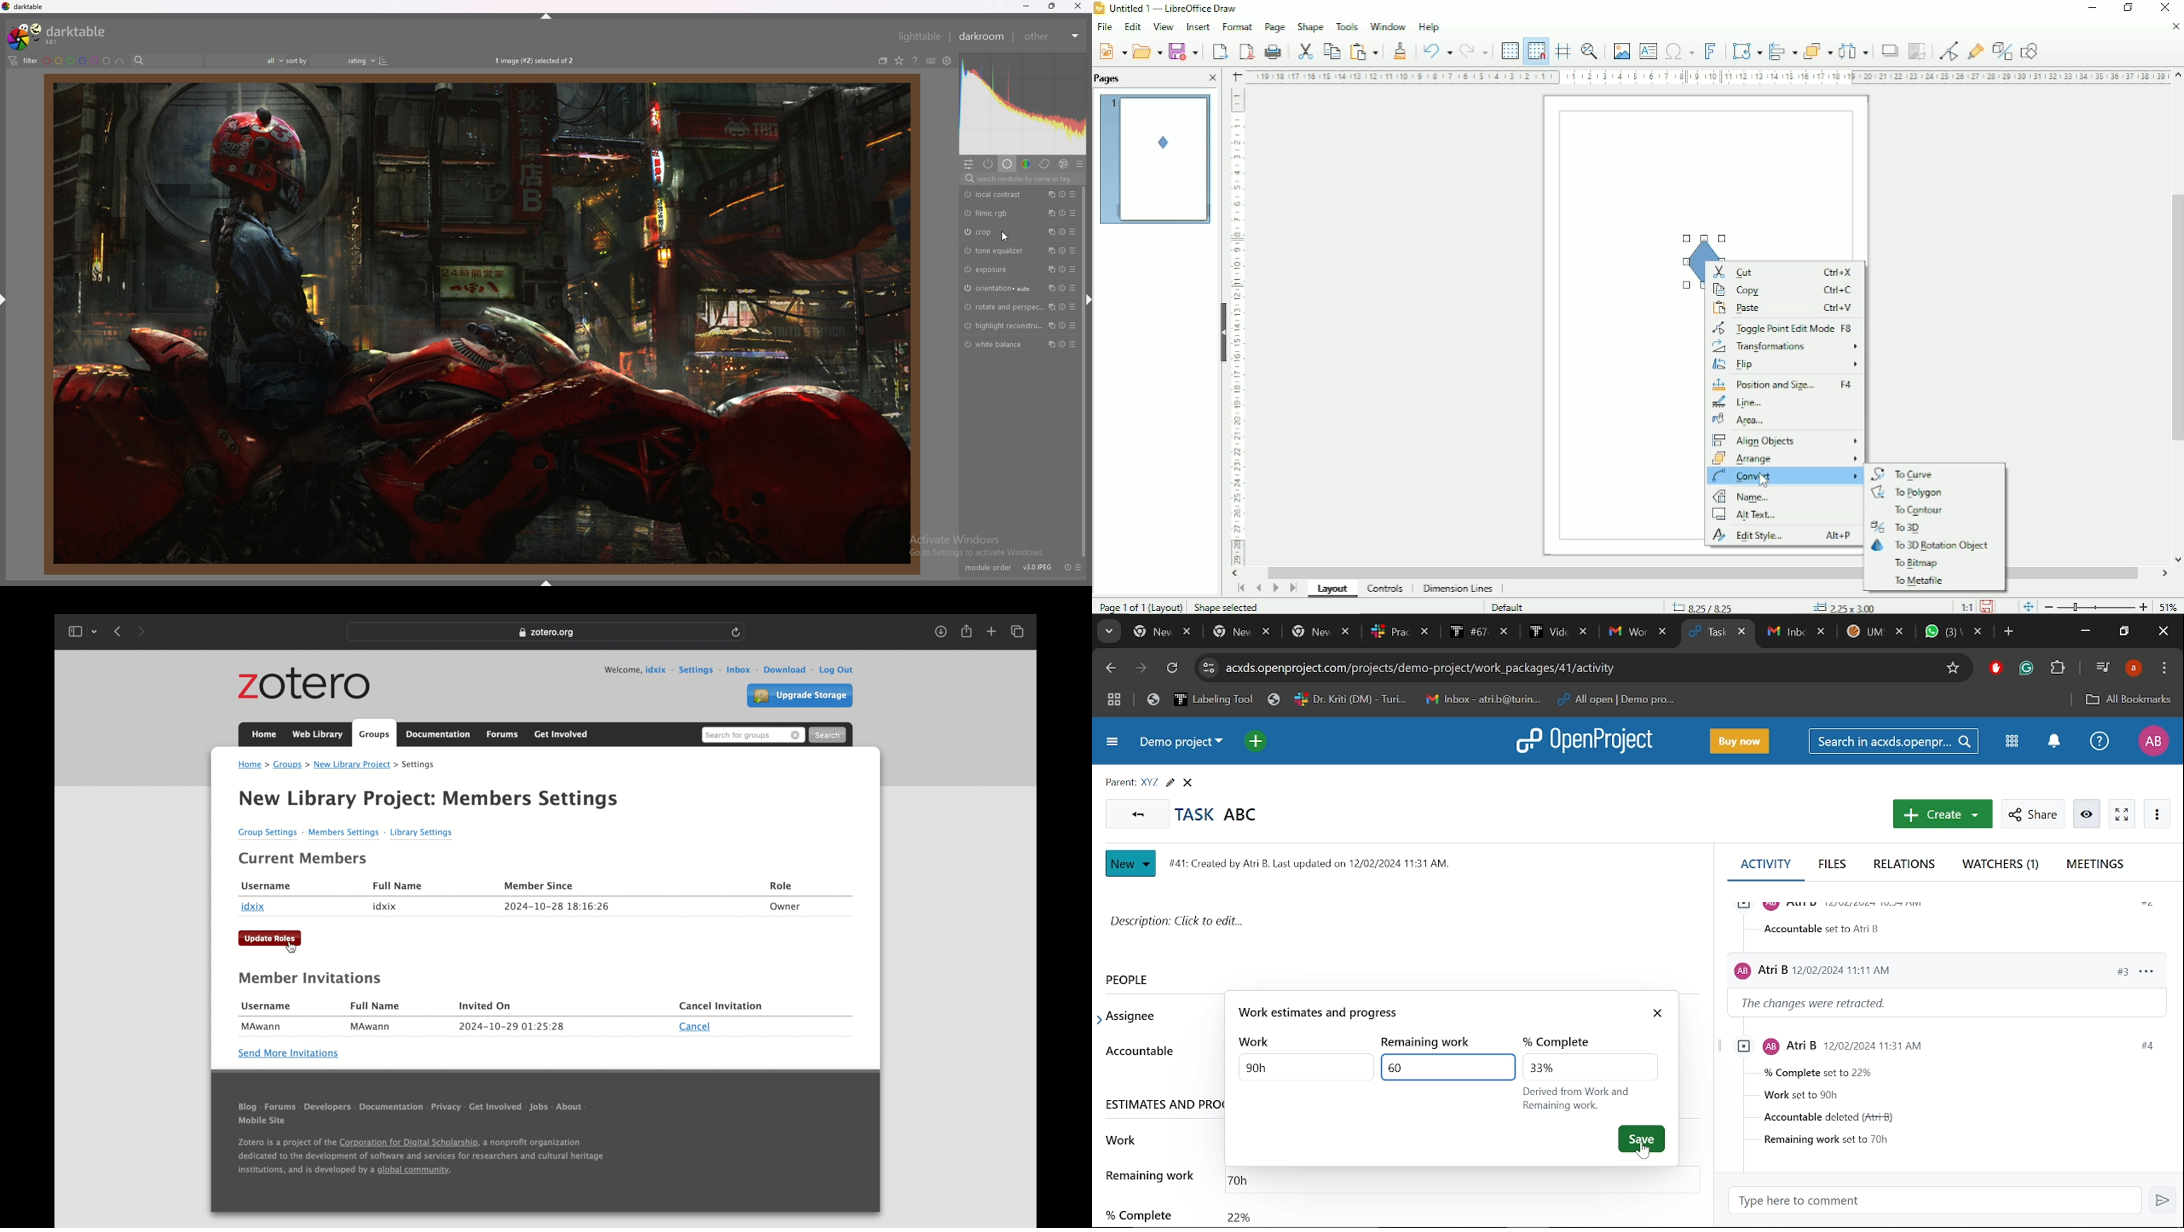  What do you see at coordinates (1073, 251) in the screenshot?
I see `presets` at bounding box center [1073, 251].